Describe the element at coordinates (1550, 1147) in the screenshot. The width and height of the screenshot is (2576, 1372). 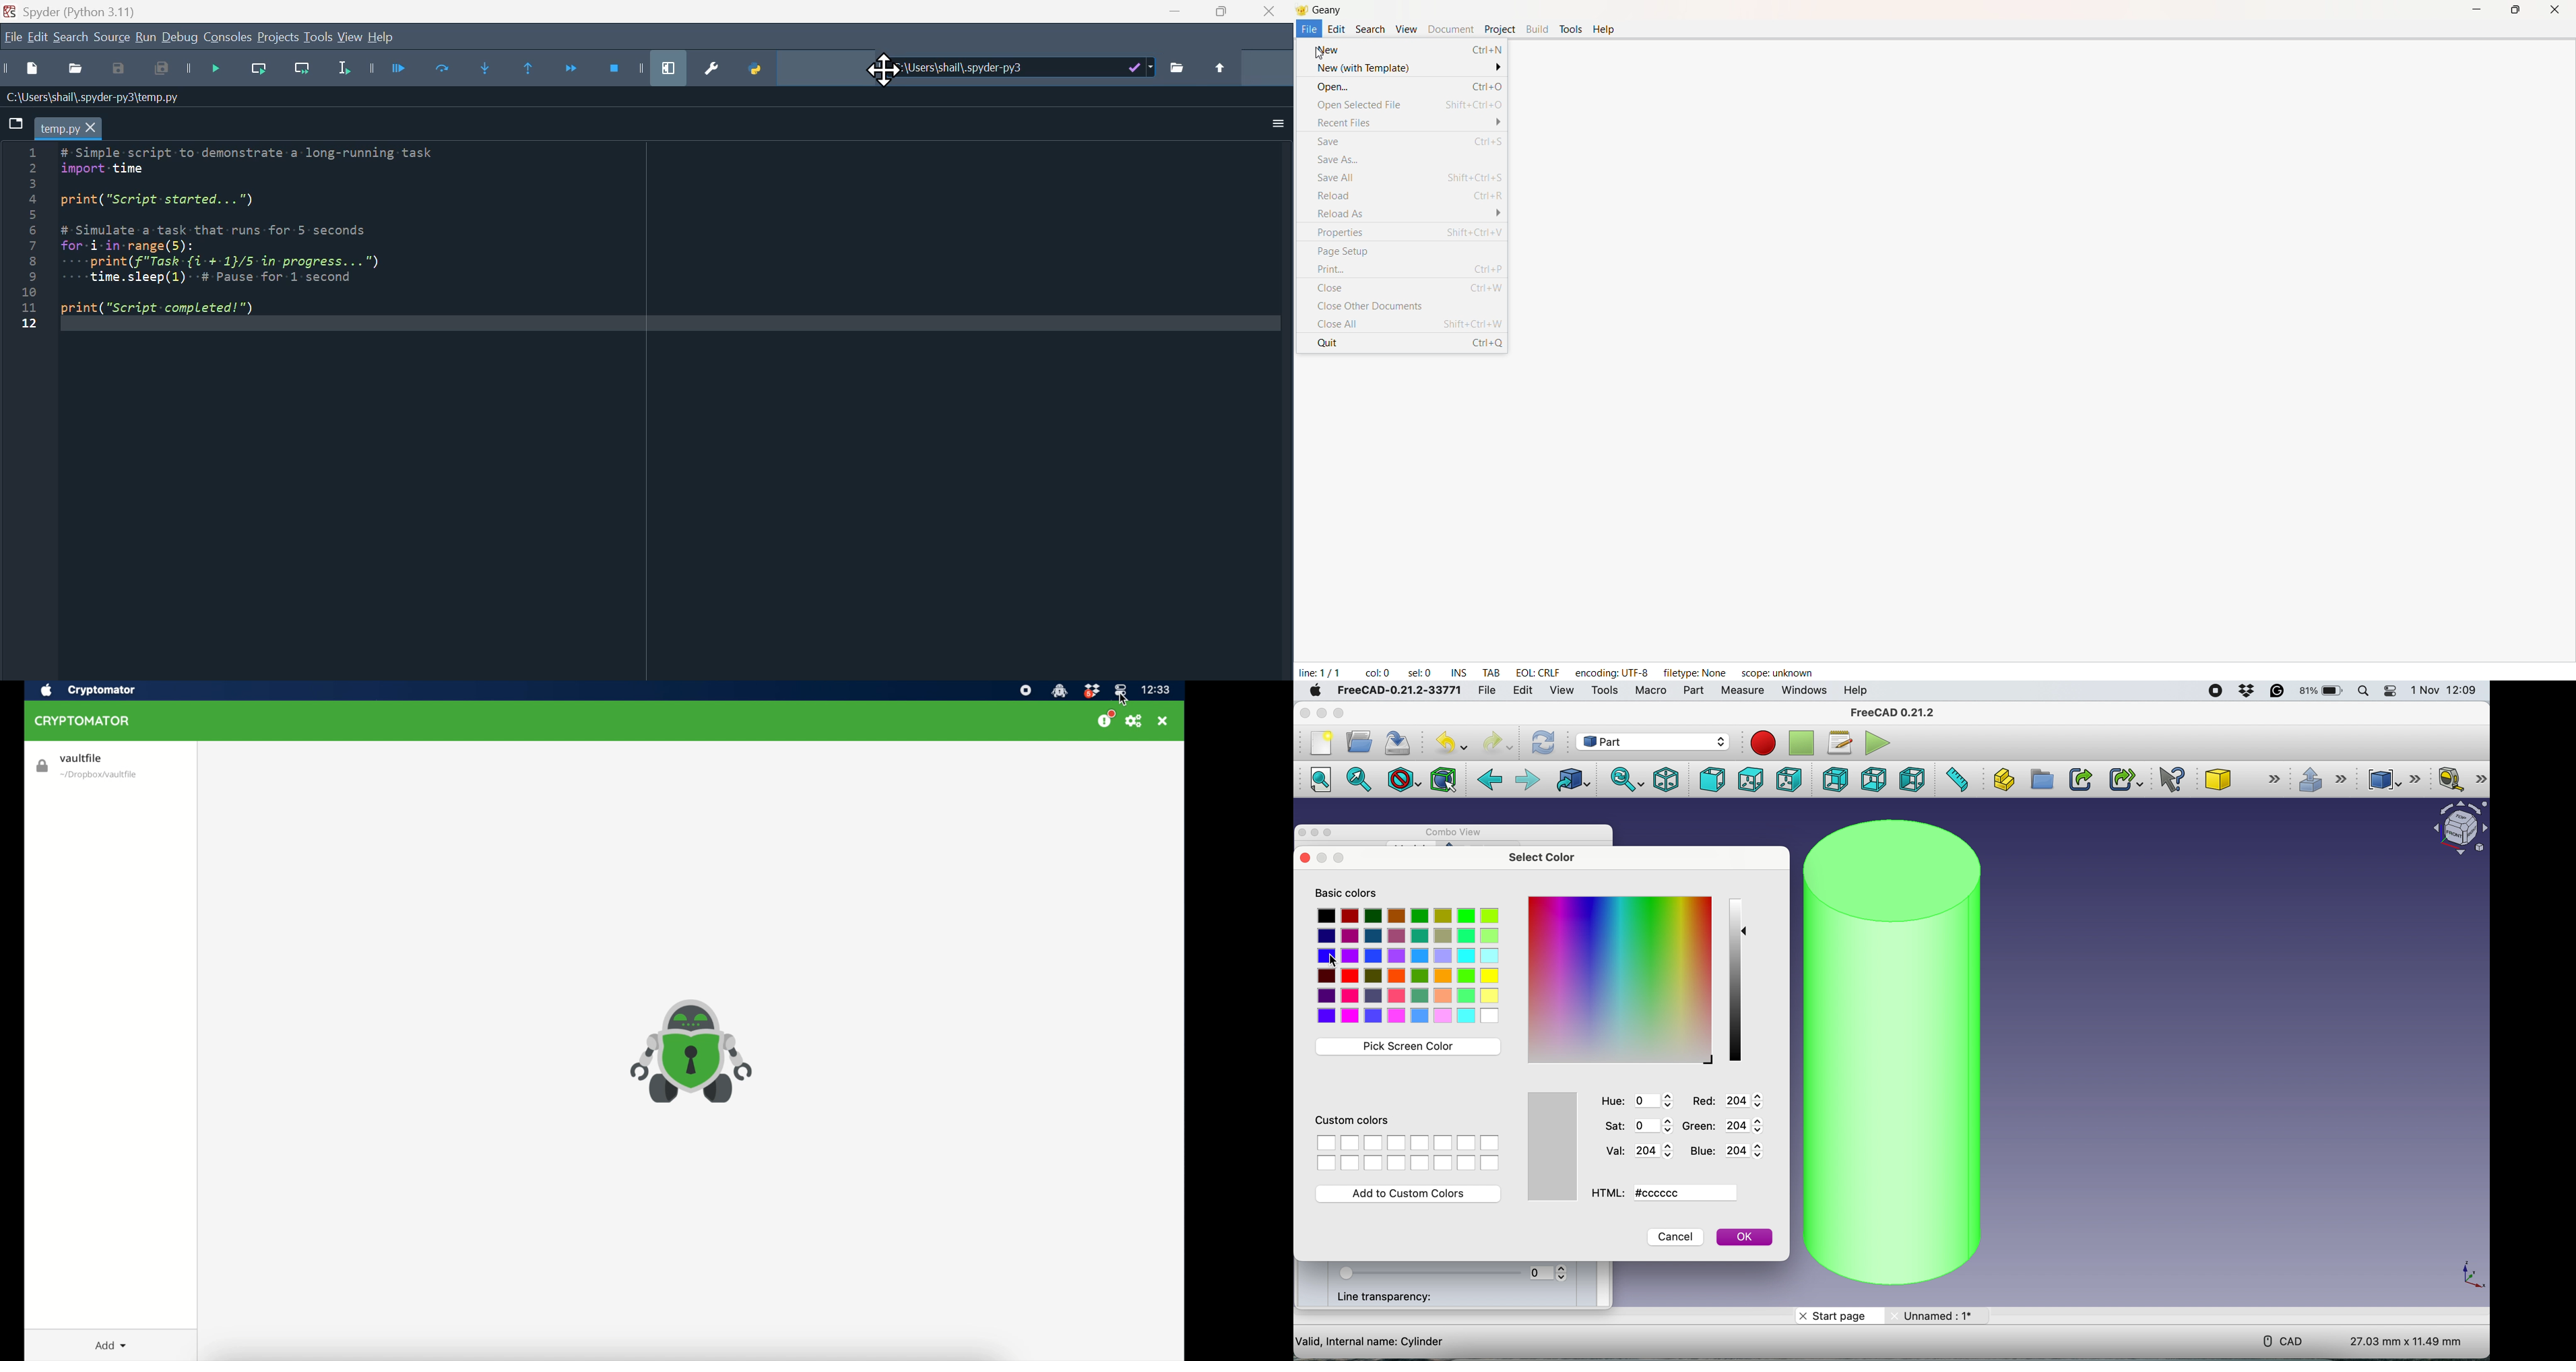
I see `color chosen` at that location.